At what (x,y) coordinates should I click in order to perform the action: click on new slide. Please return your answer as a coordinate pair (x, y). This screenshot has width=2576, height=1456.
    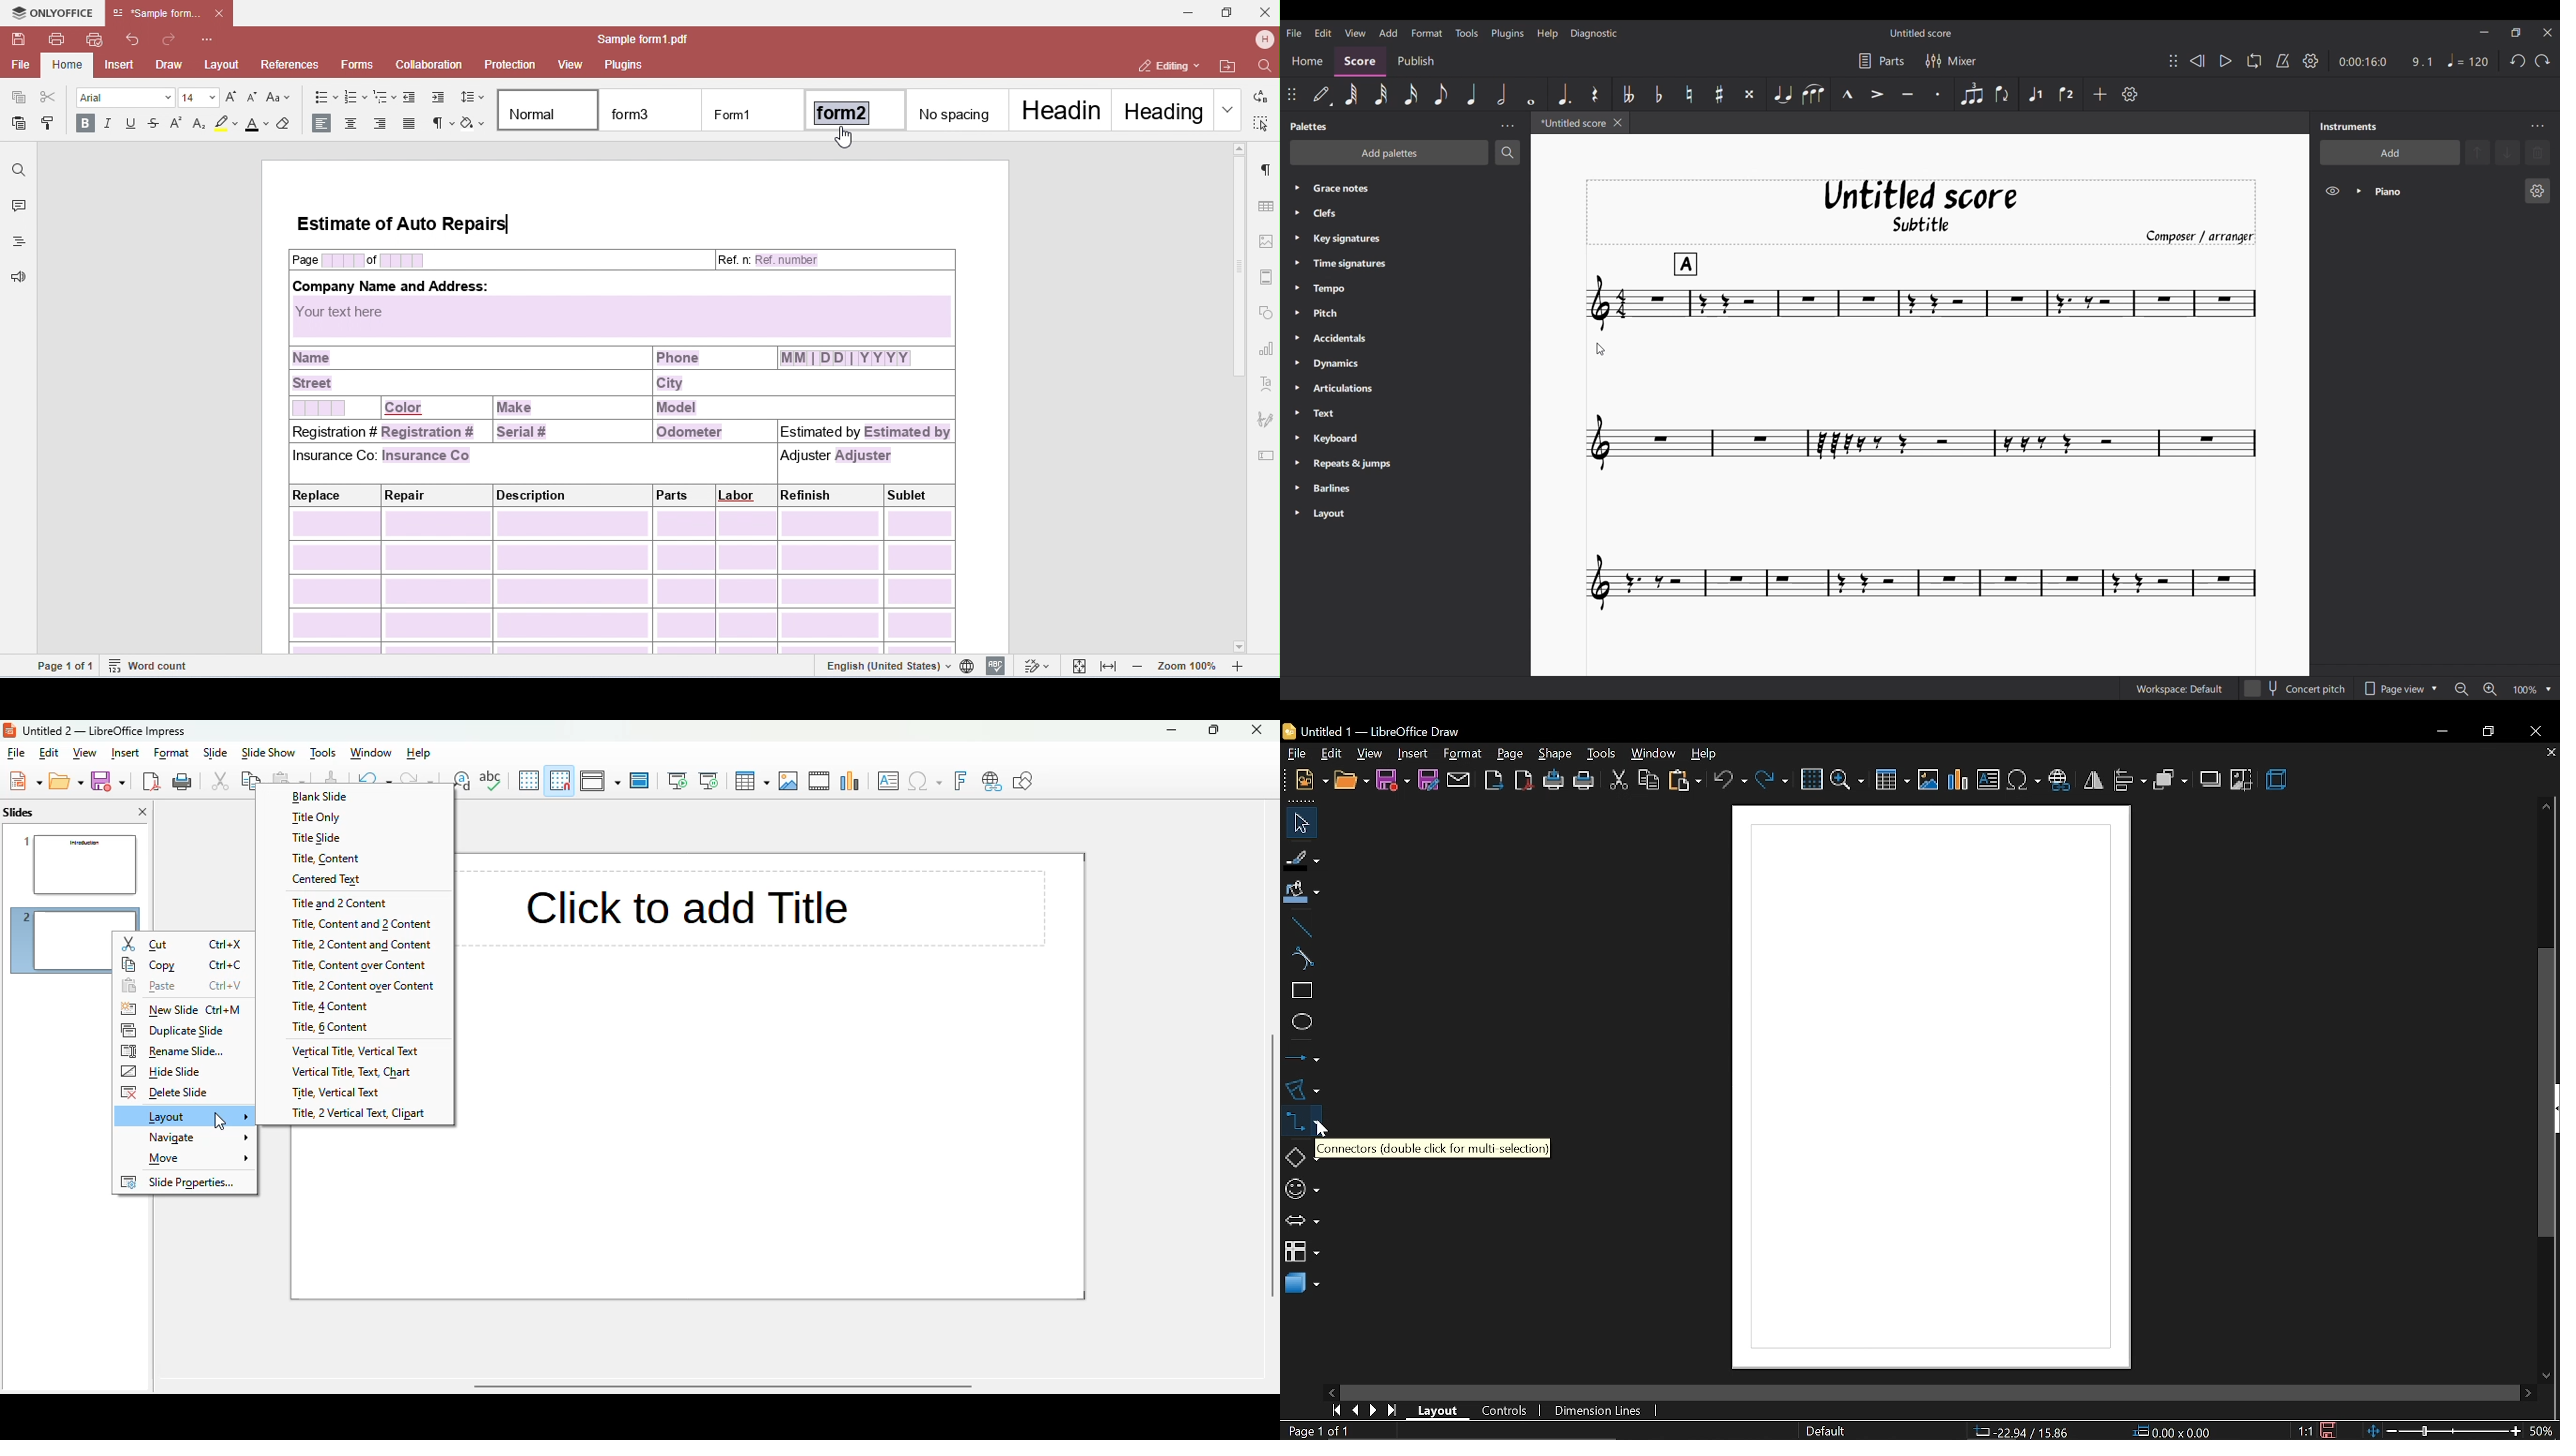
    Looking at the image, I should click on (54, 941).